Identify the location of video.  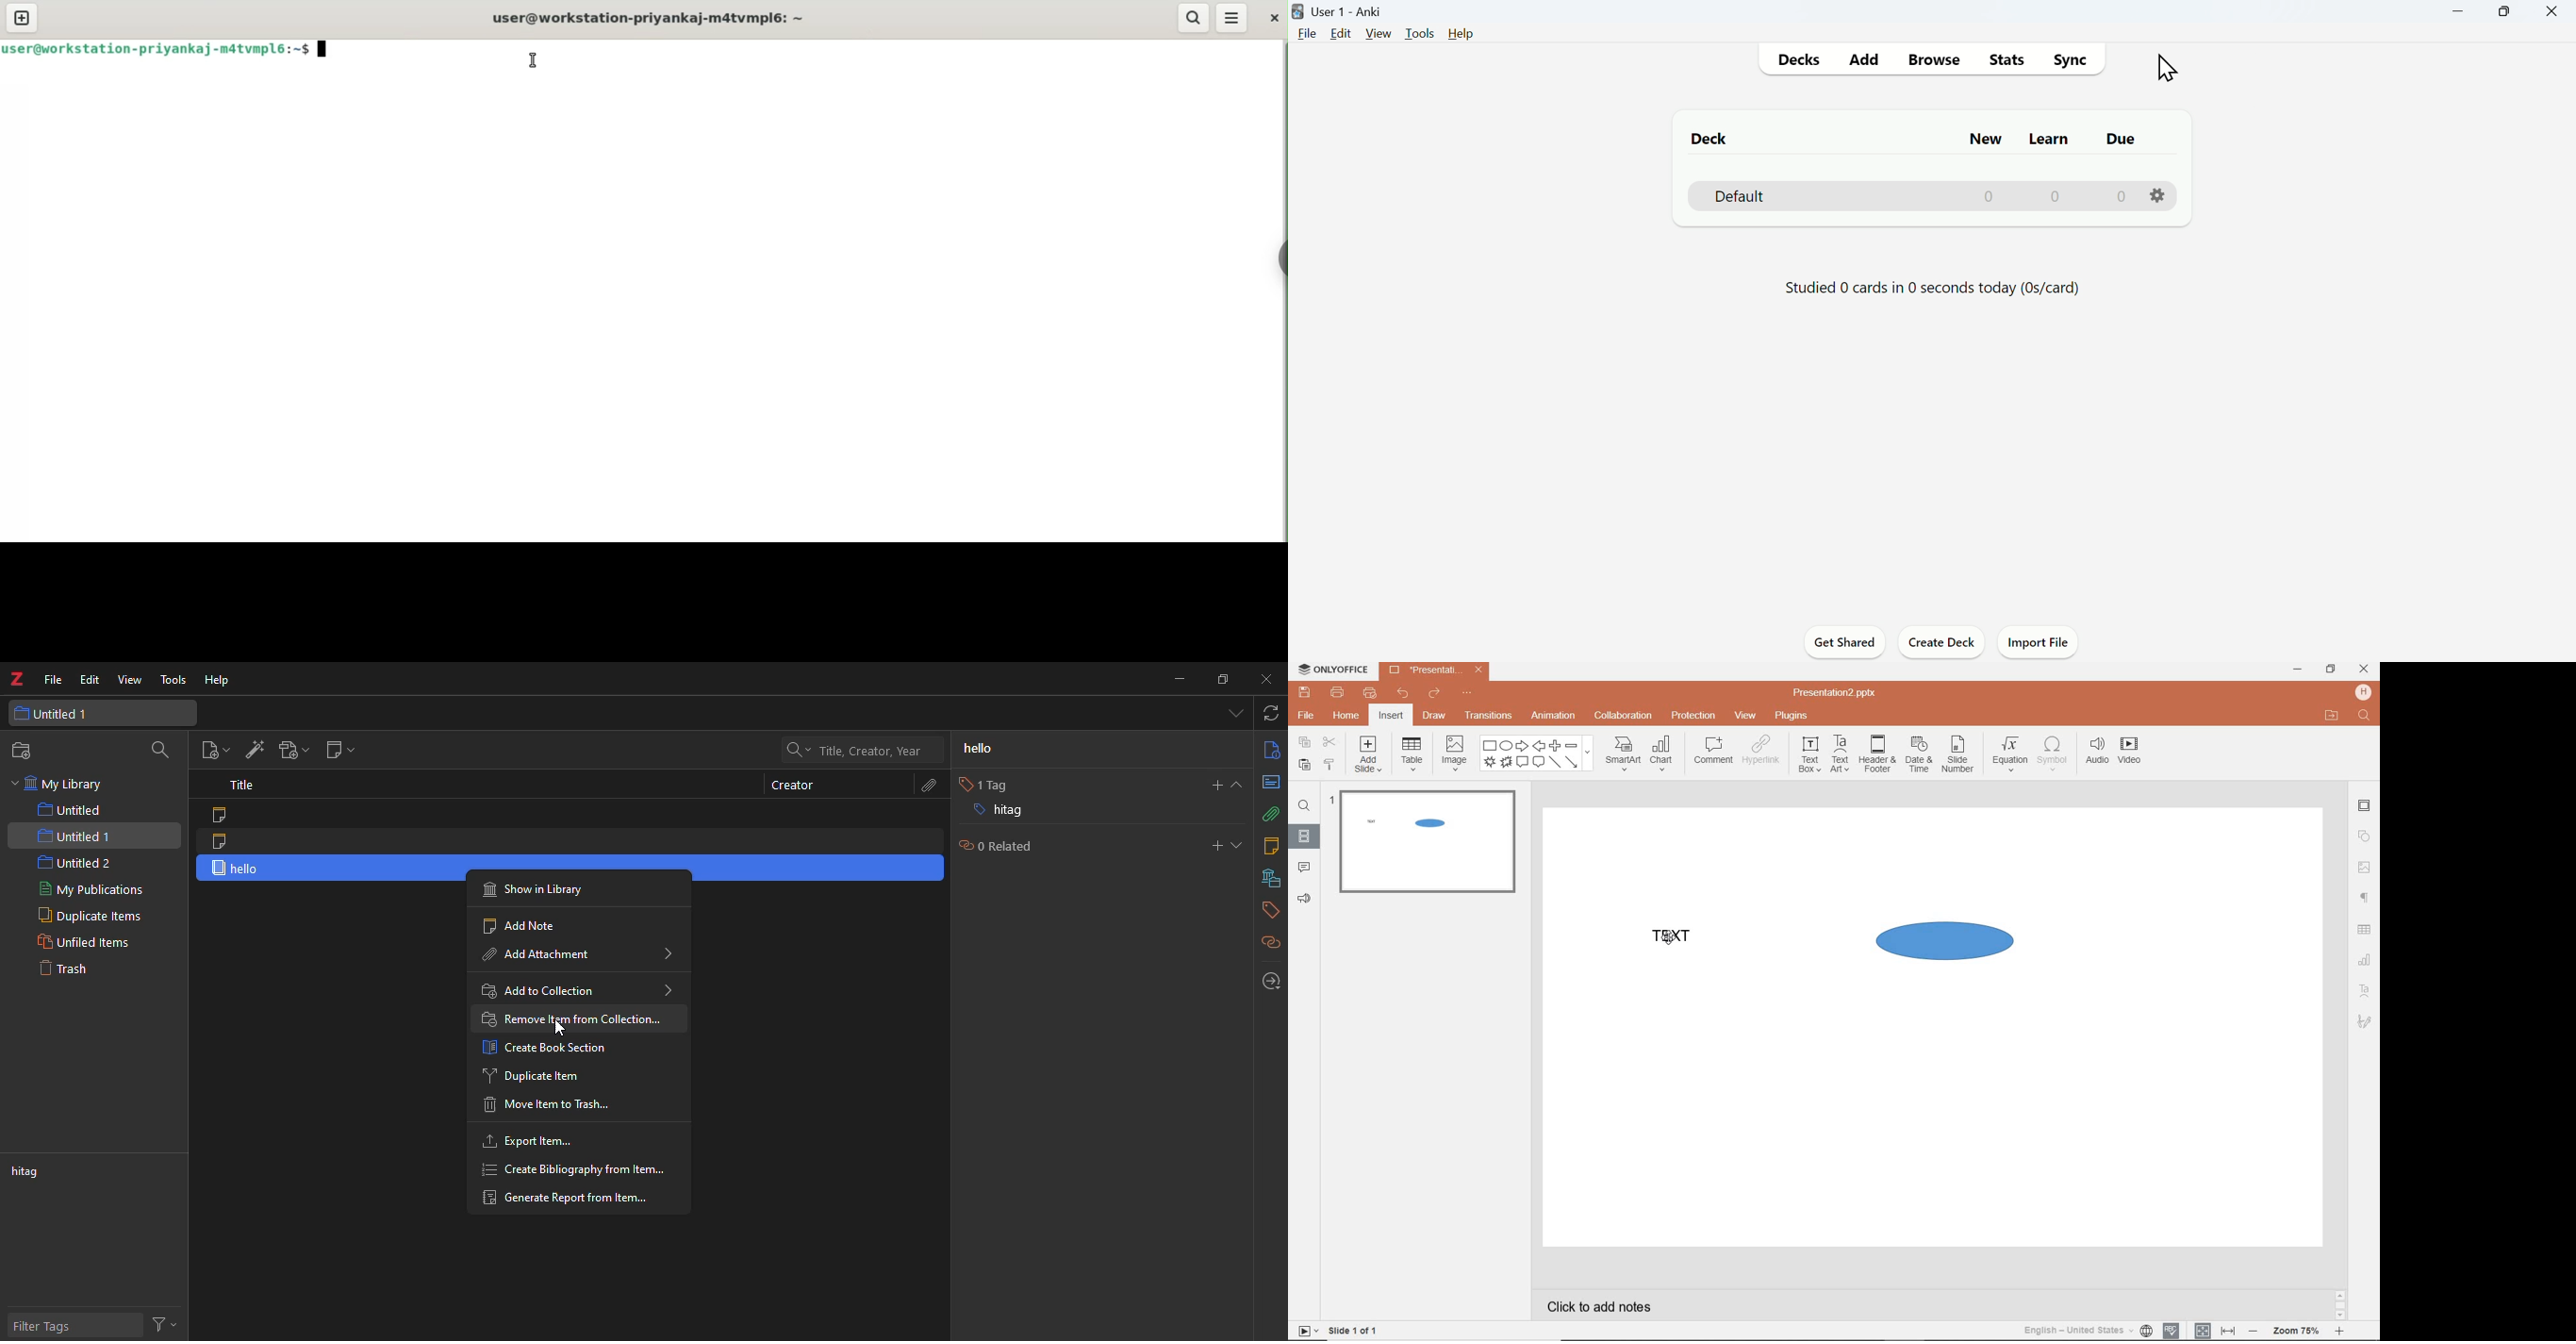
(2131, 753).